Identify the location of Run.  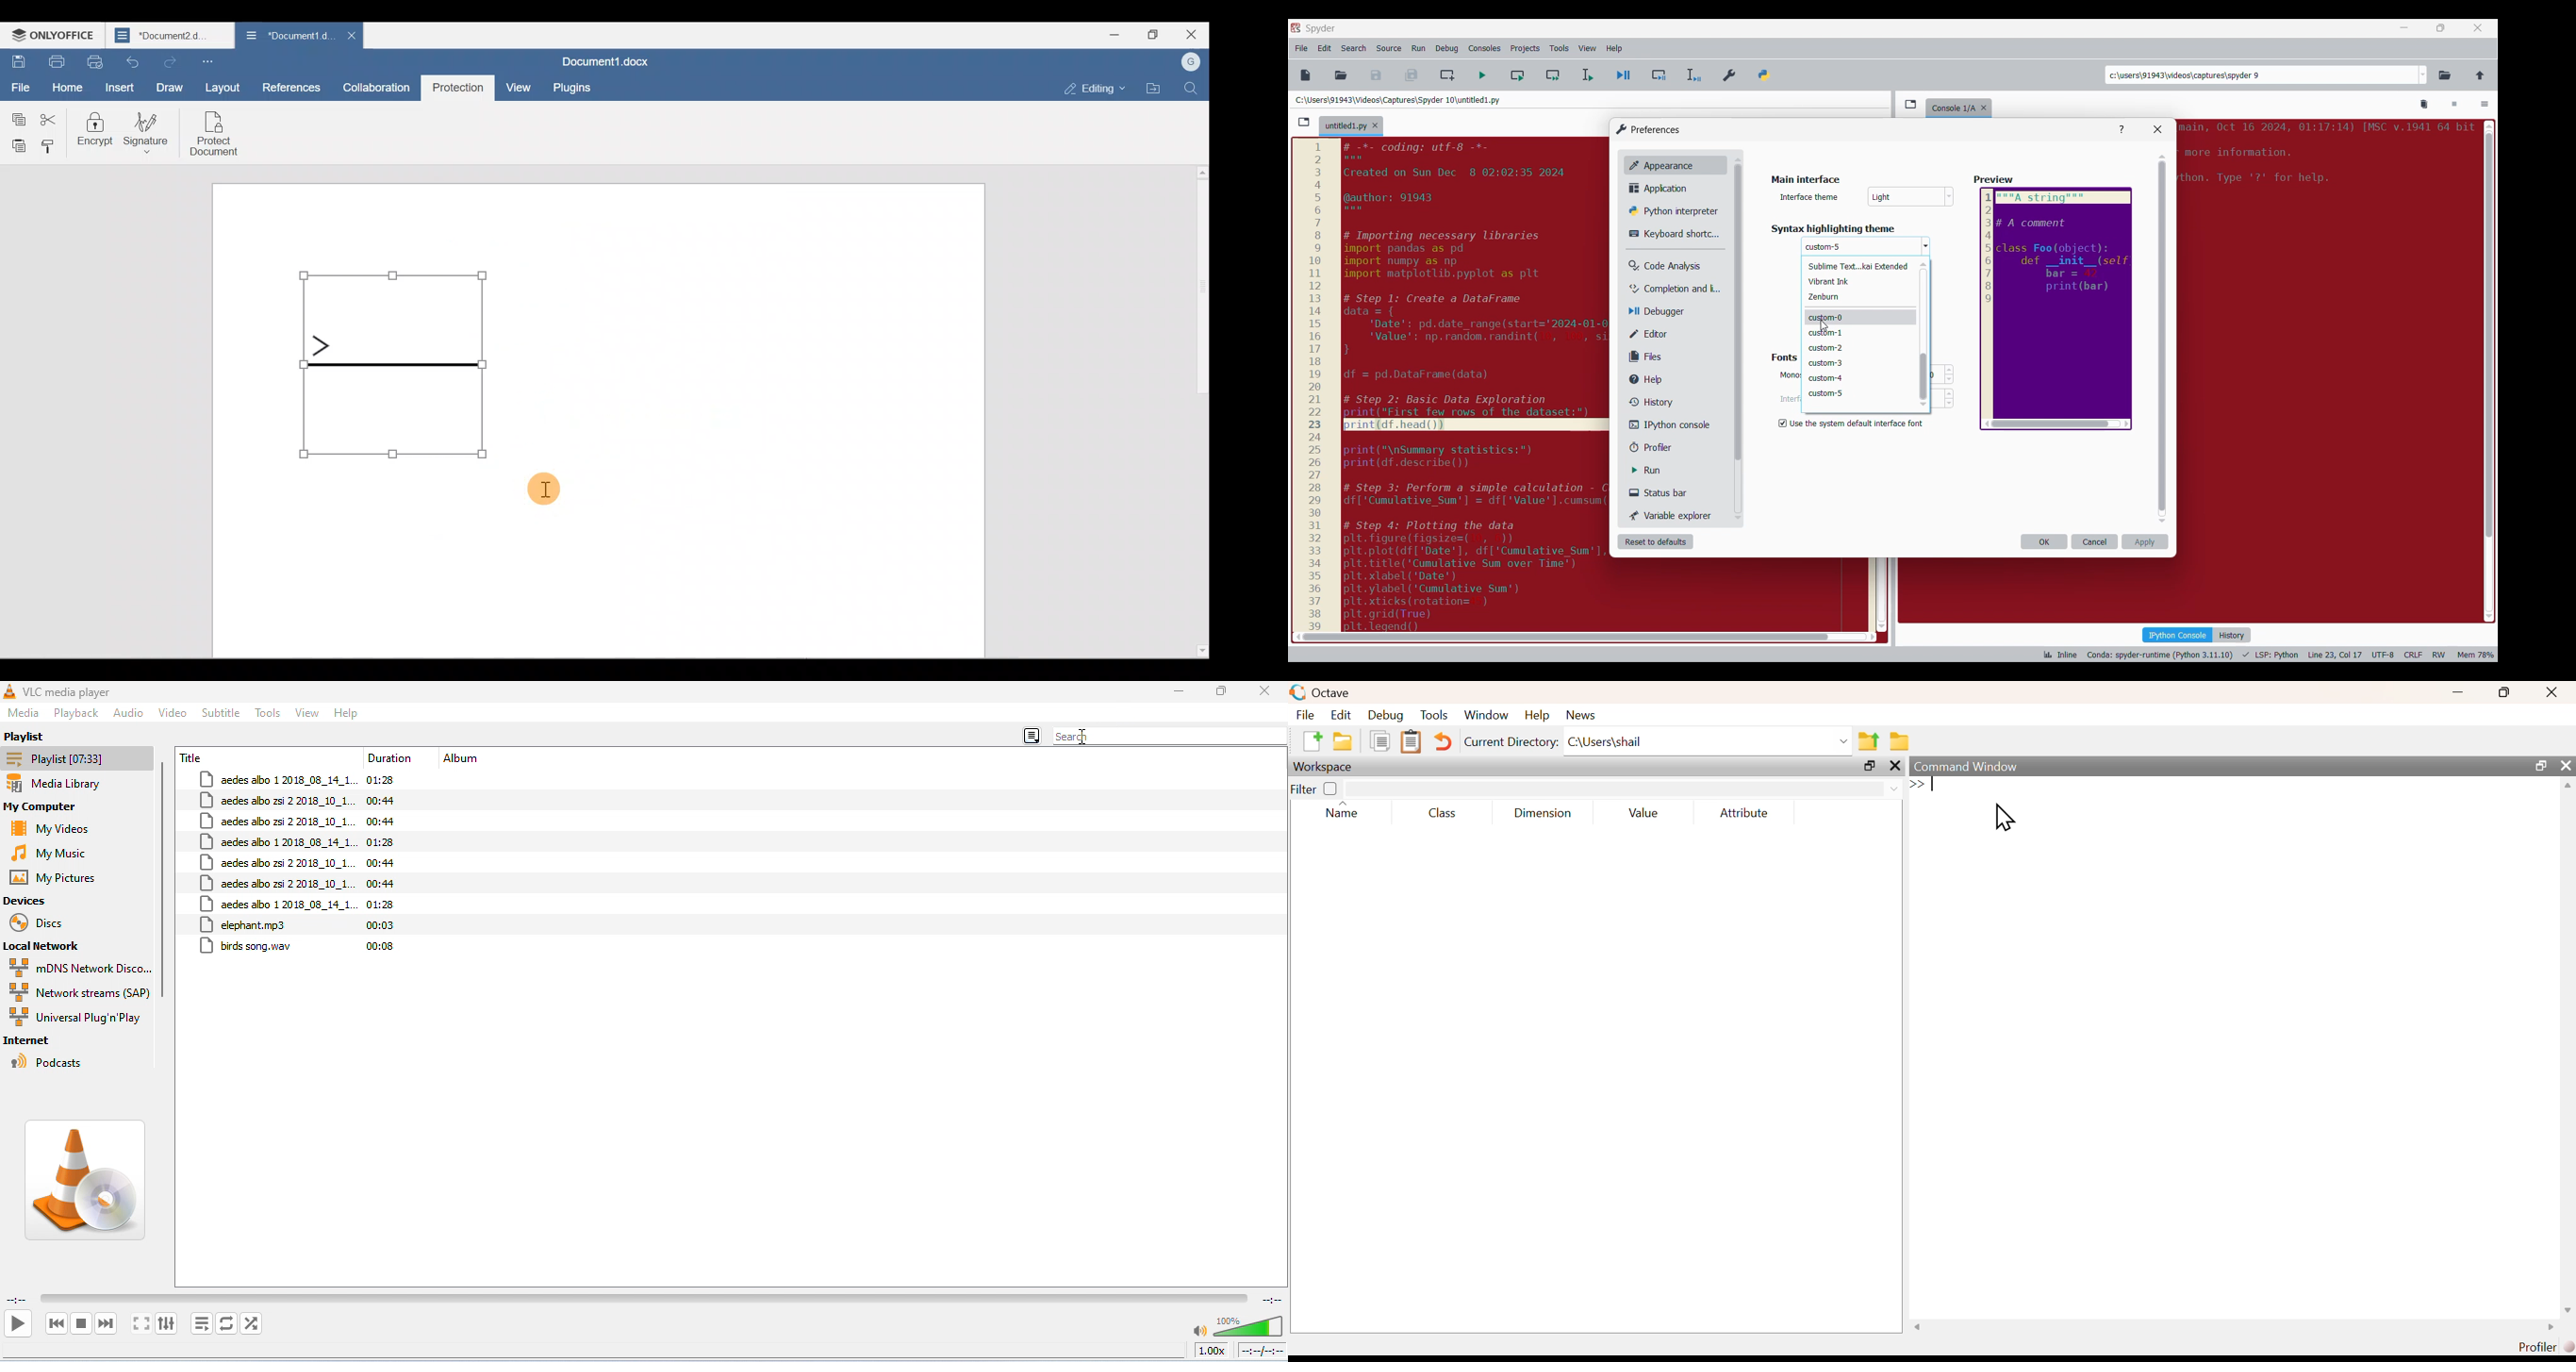
(1655, 470).